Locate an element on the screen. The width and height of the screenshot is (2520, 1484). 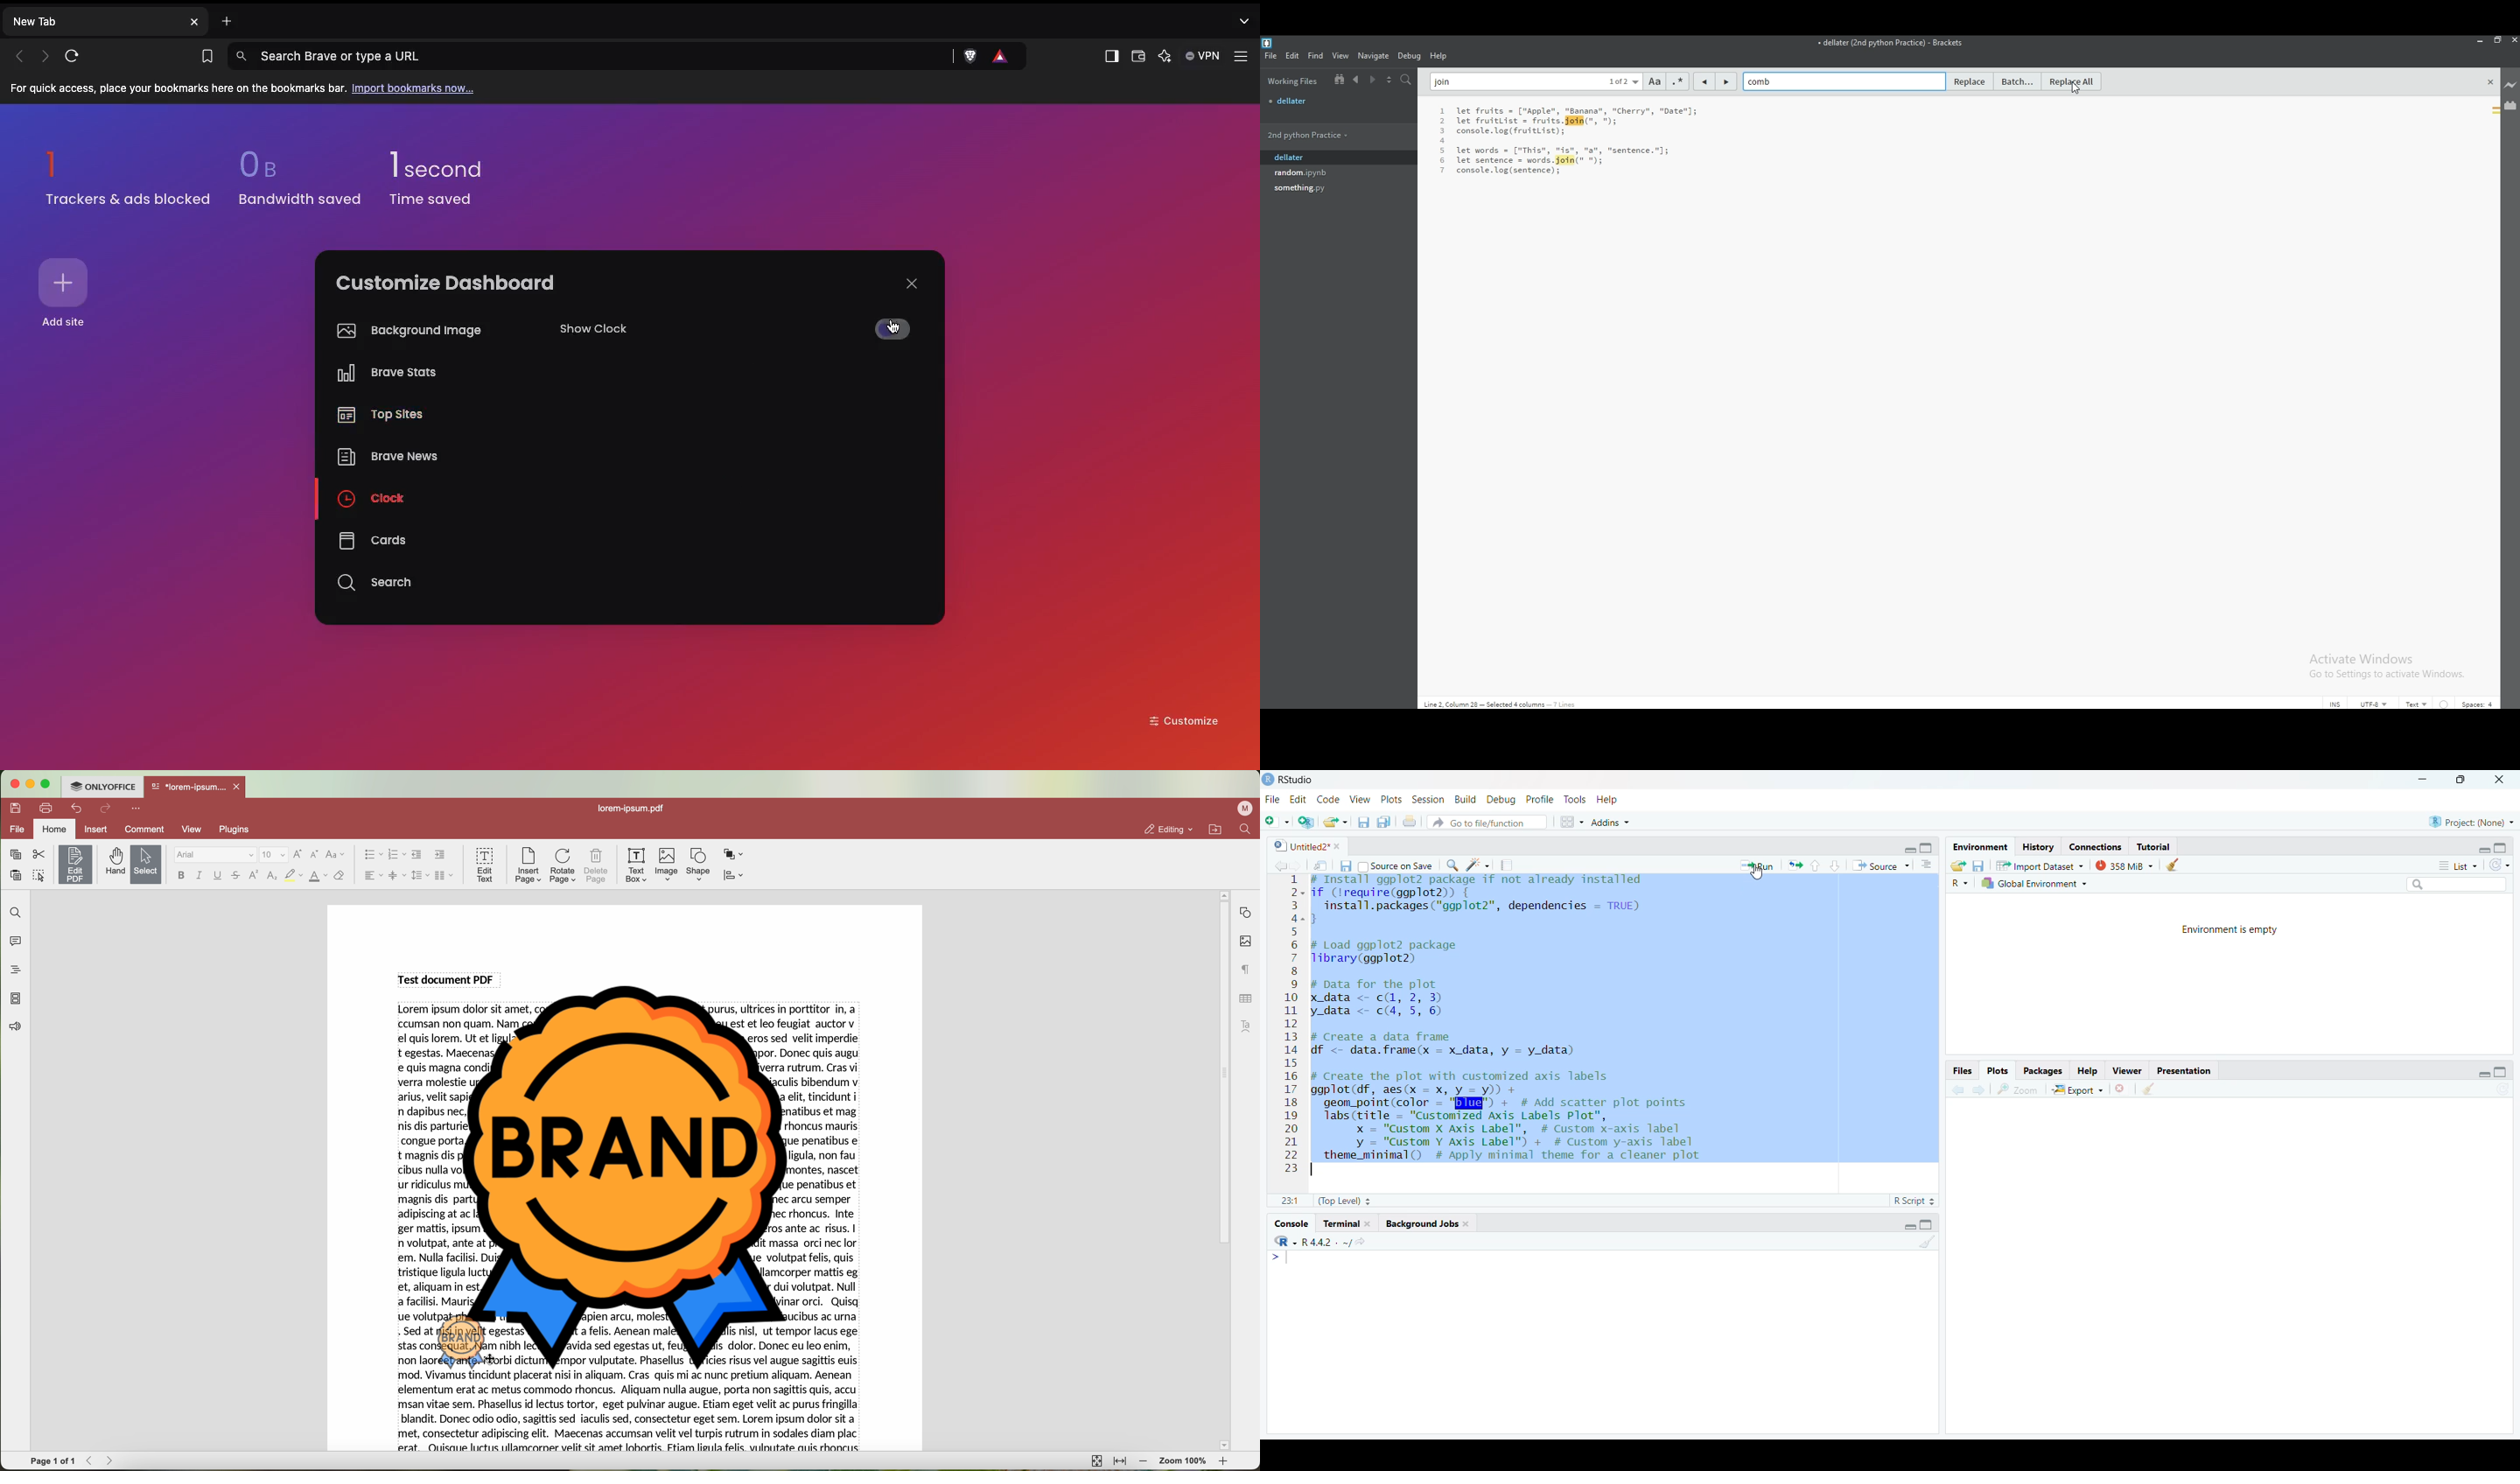
back is located at coordinates (1281, 866).